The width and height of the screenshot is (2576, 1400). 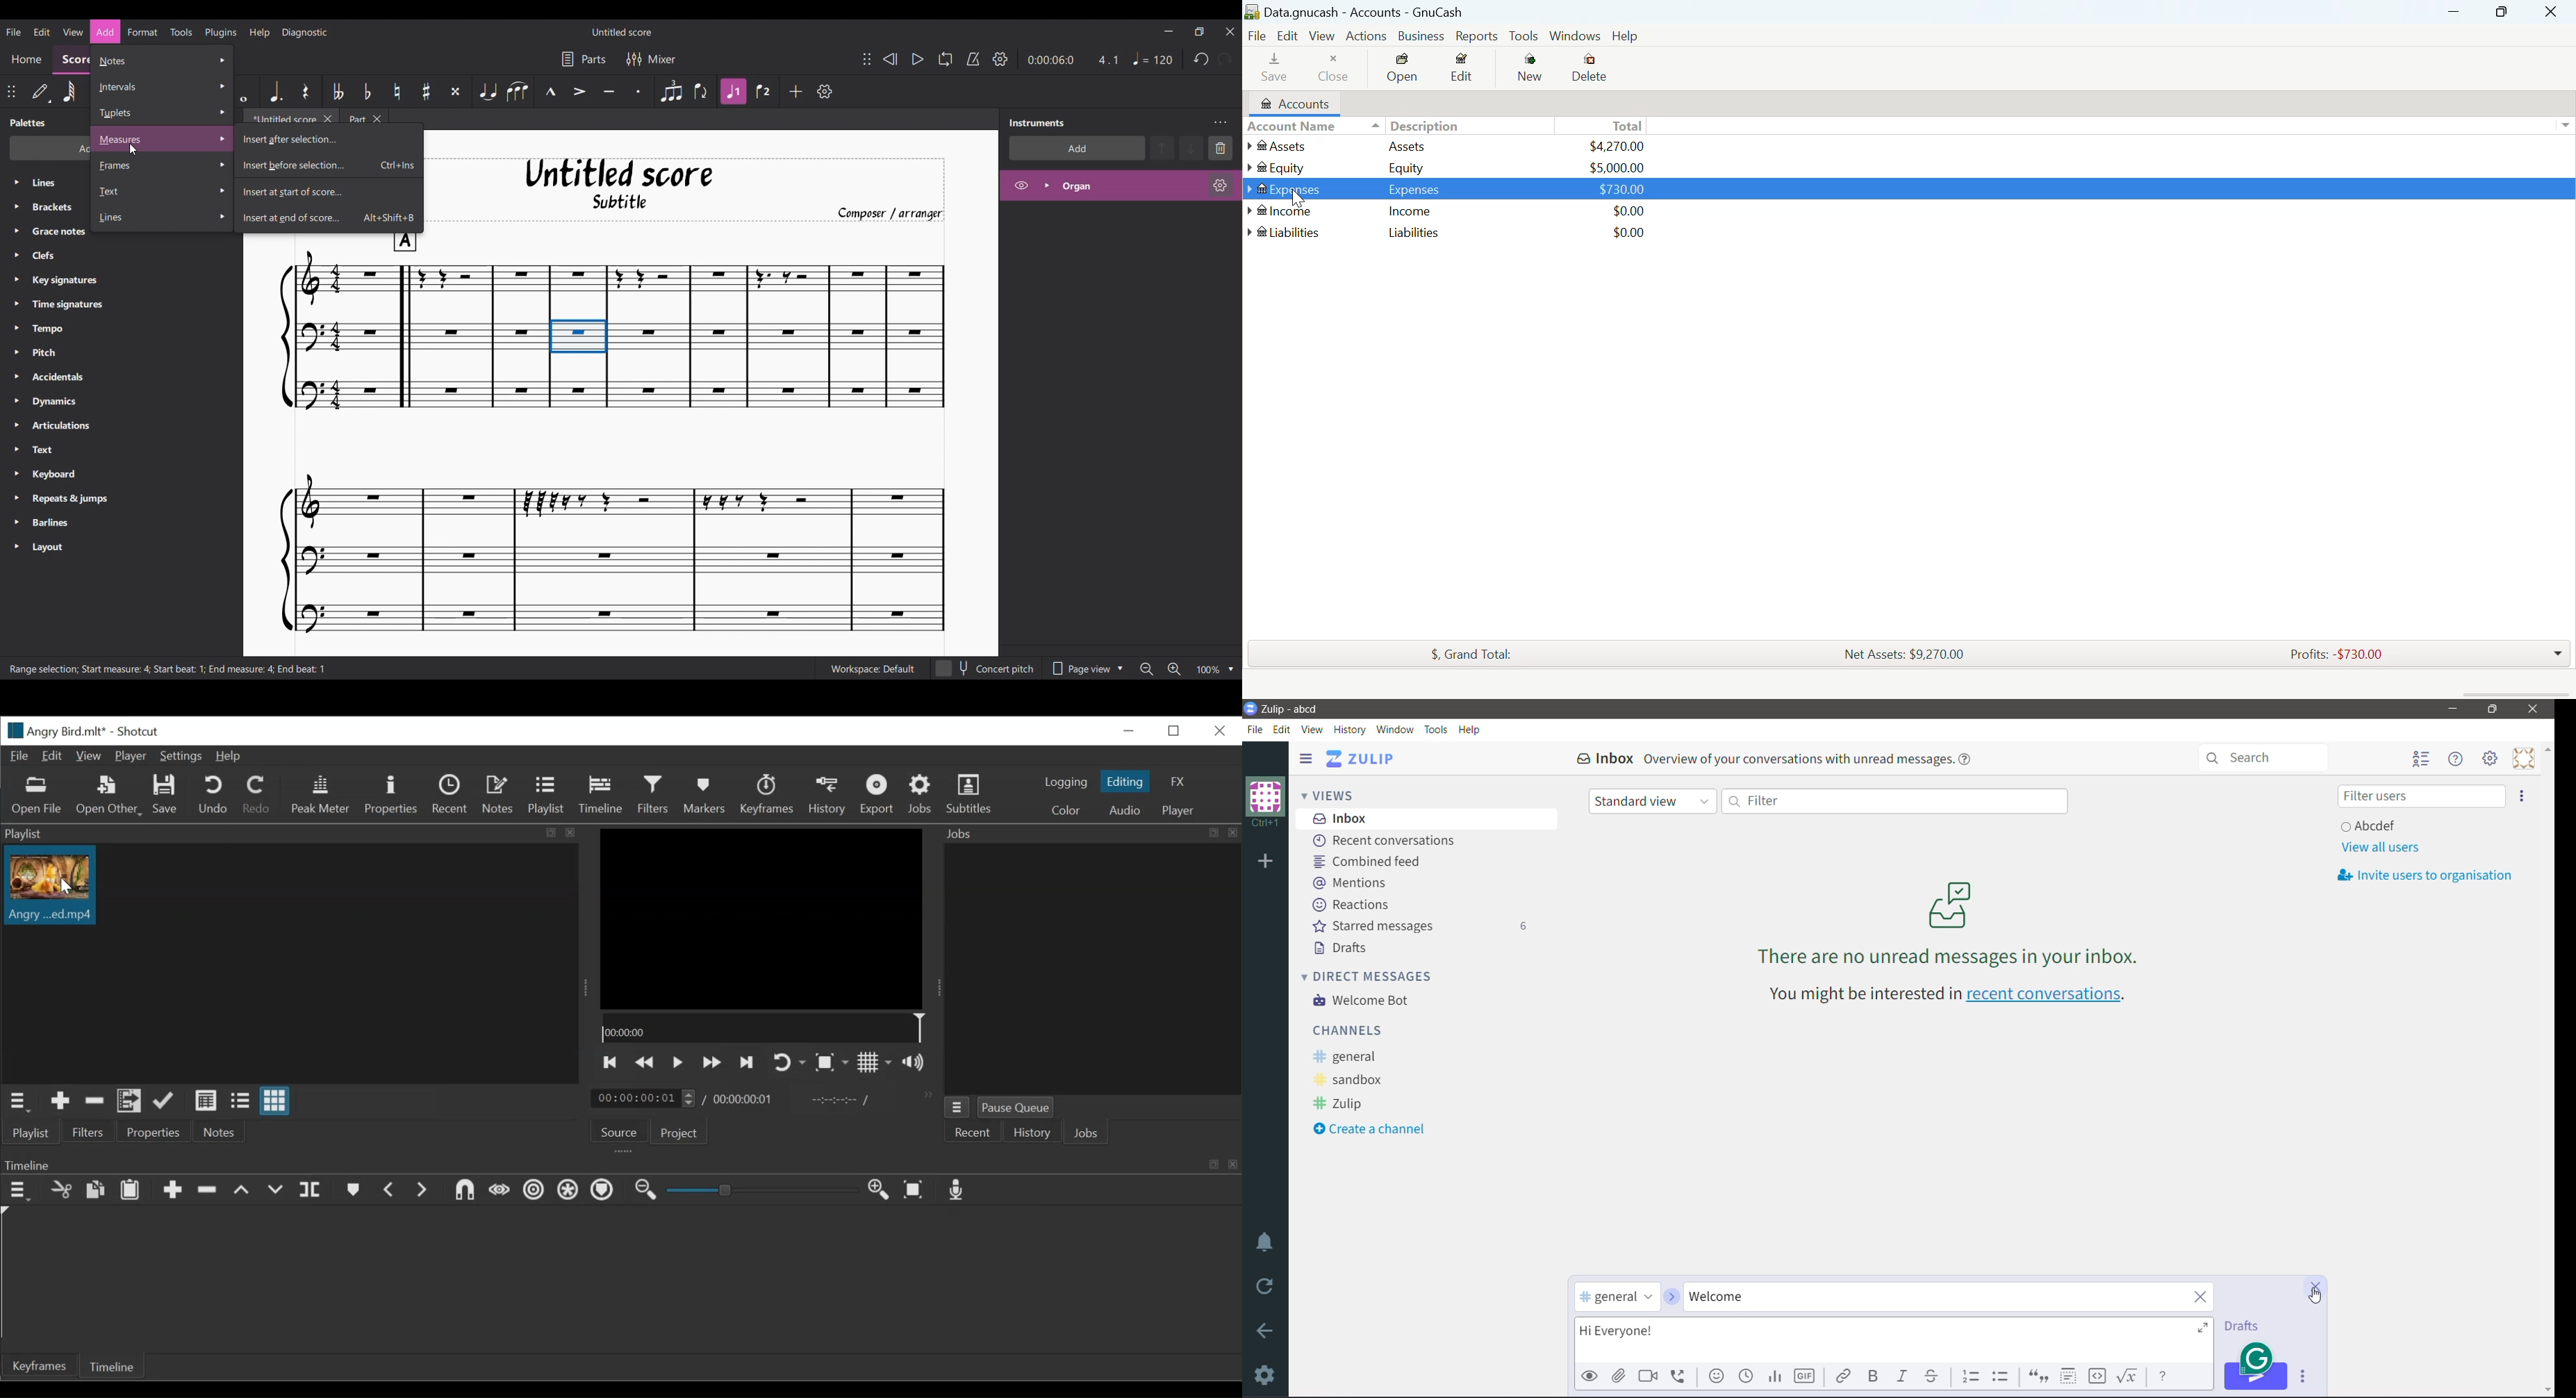 I want to click on Ripple Delete, so click(x=209, y=1190).